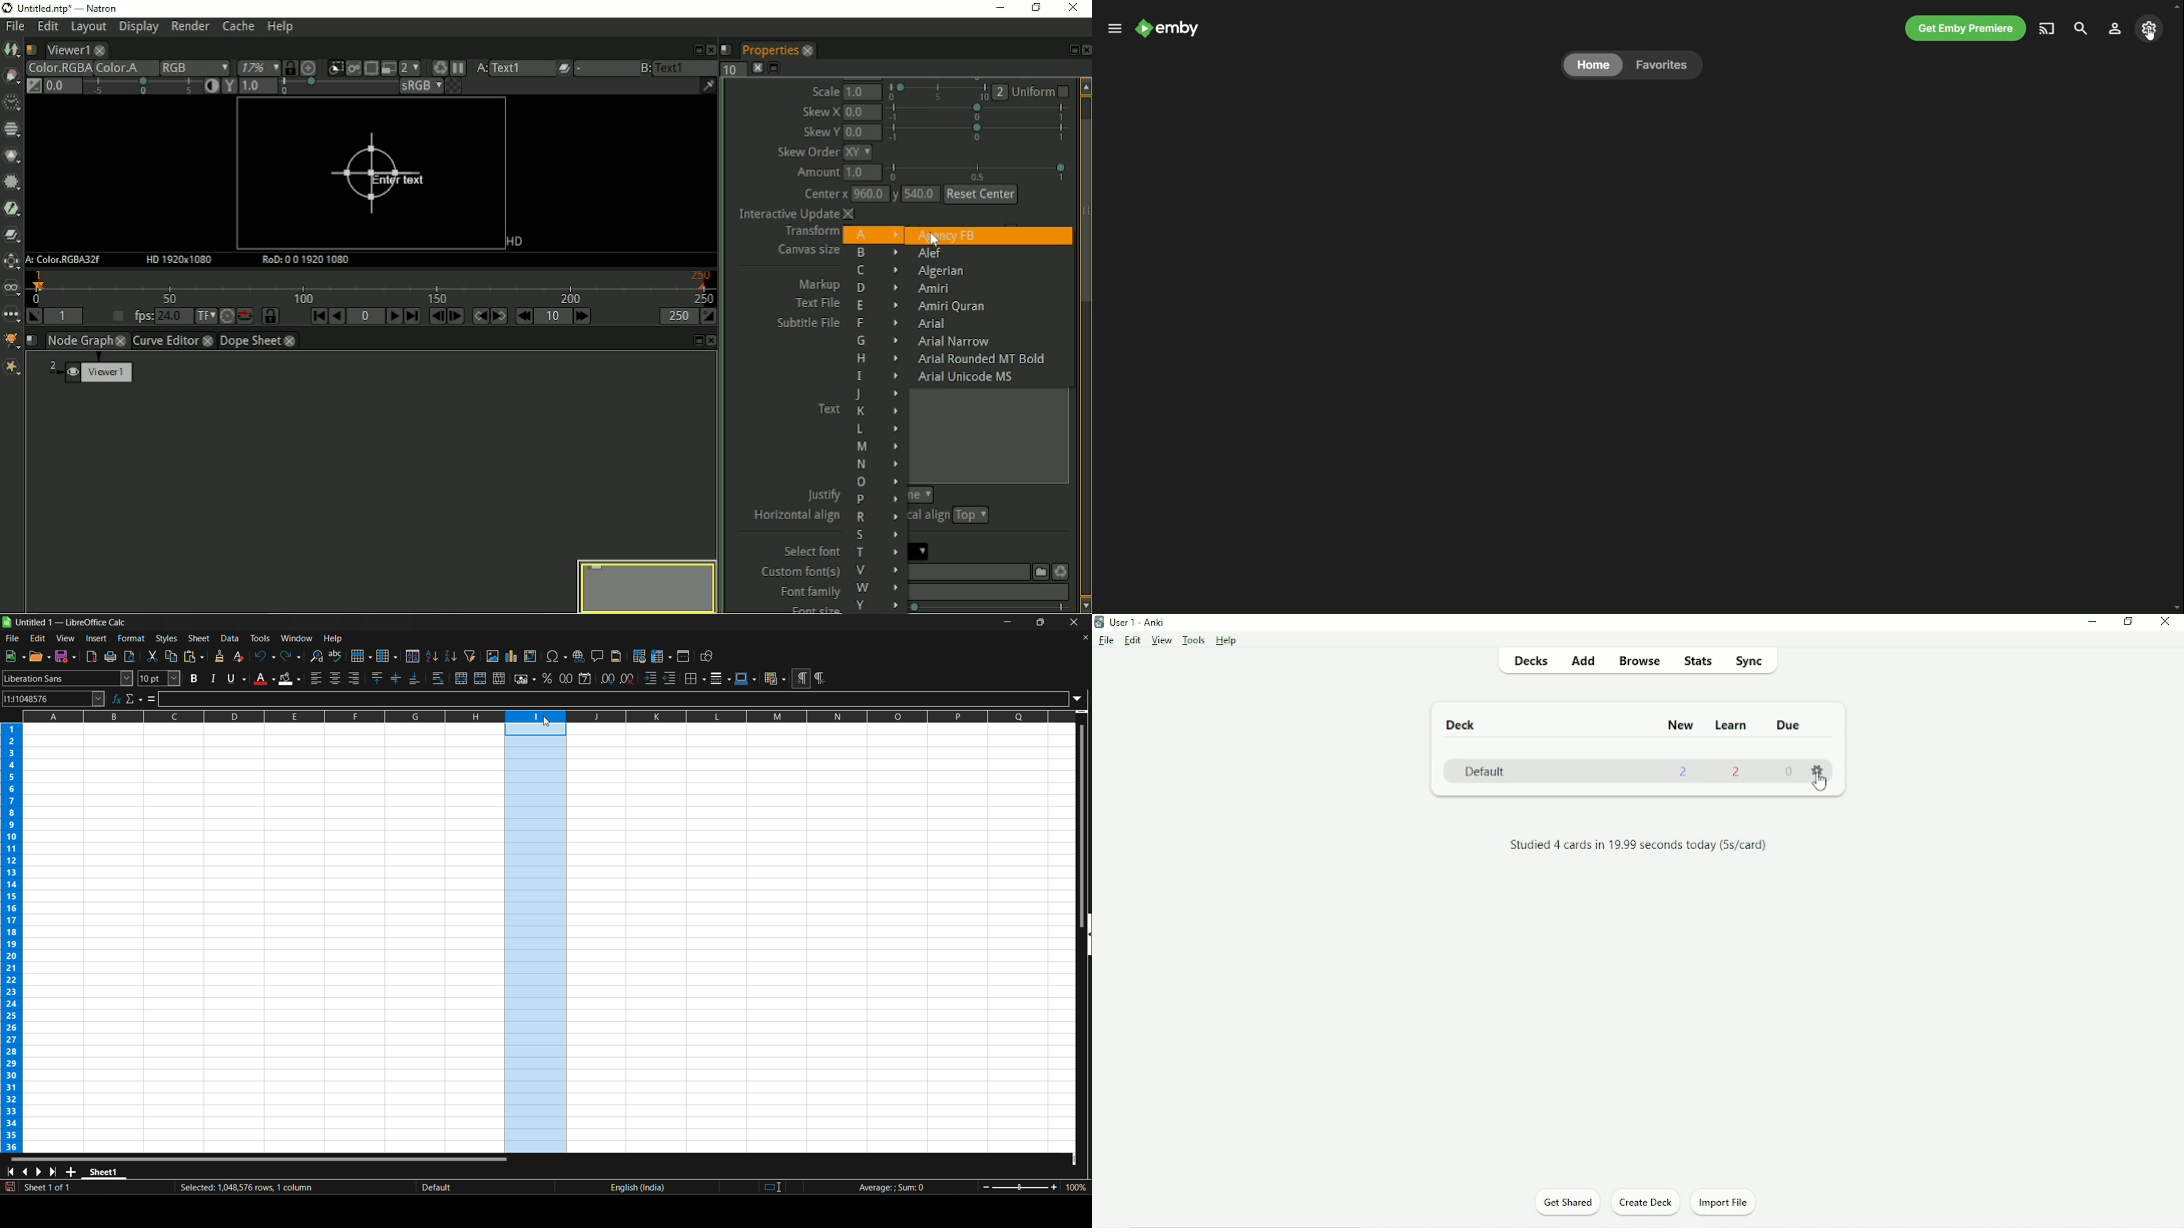  What do you see at coordinates (71, 1171) in the screenshot?
I see `add new sheet` at bounding box center [71, 1171].